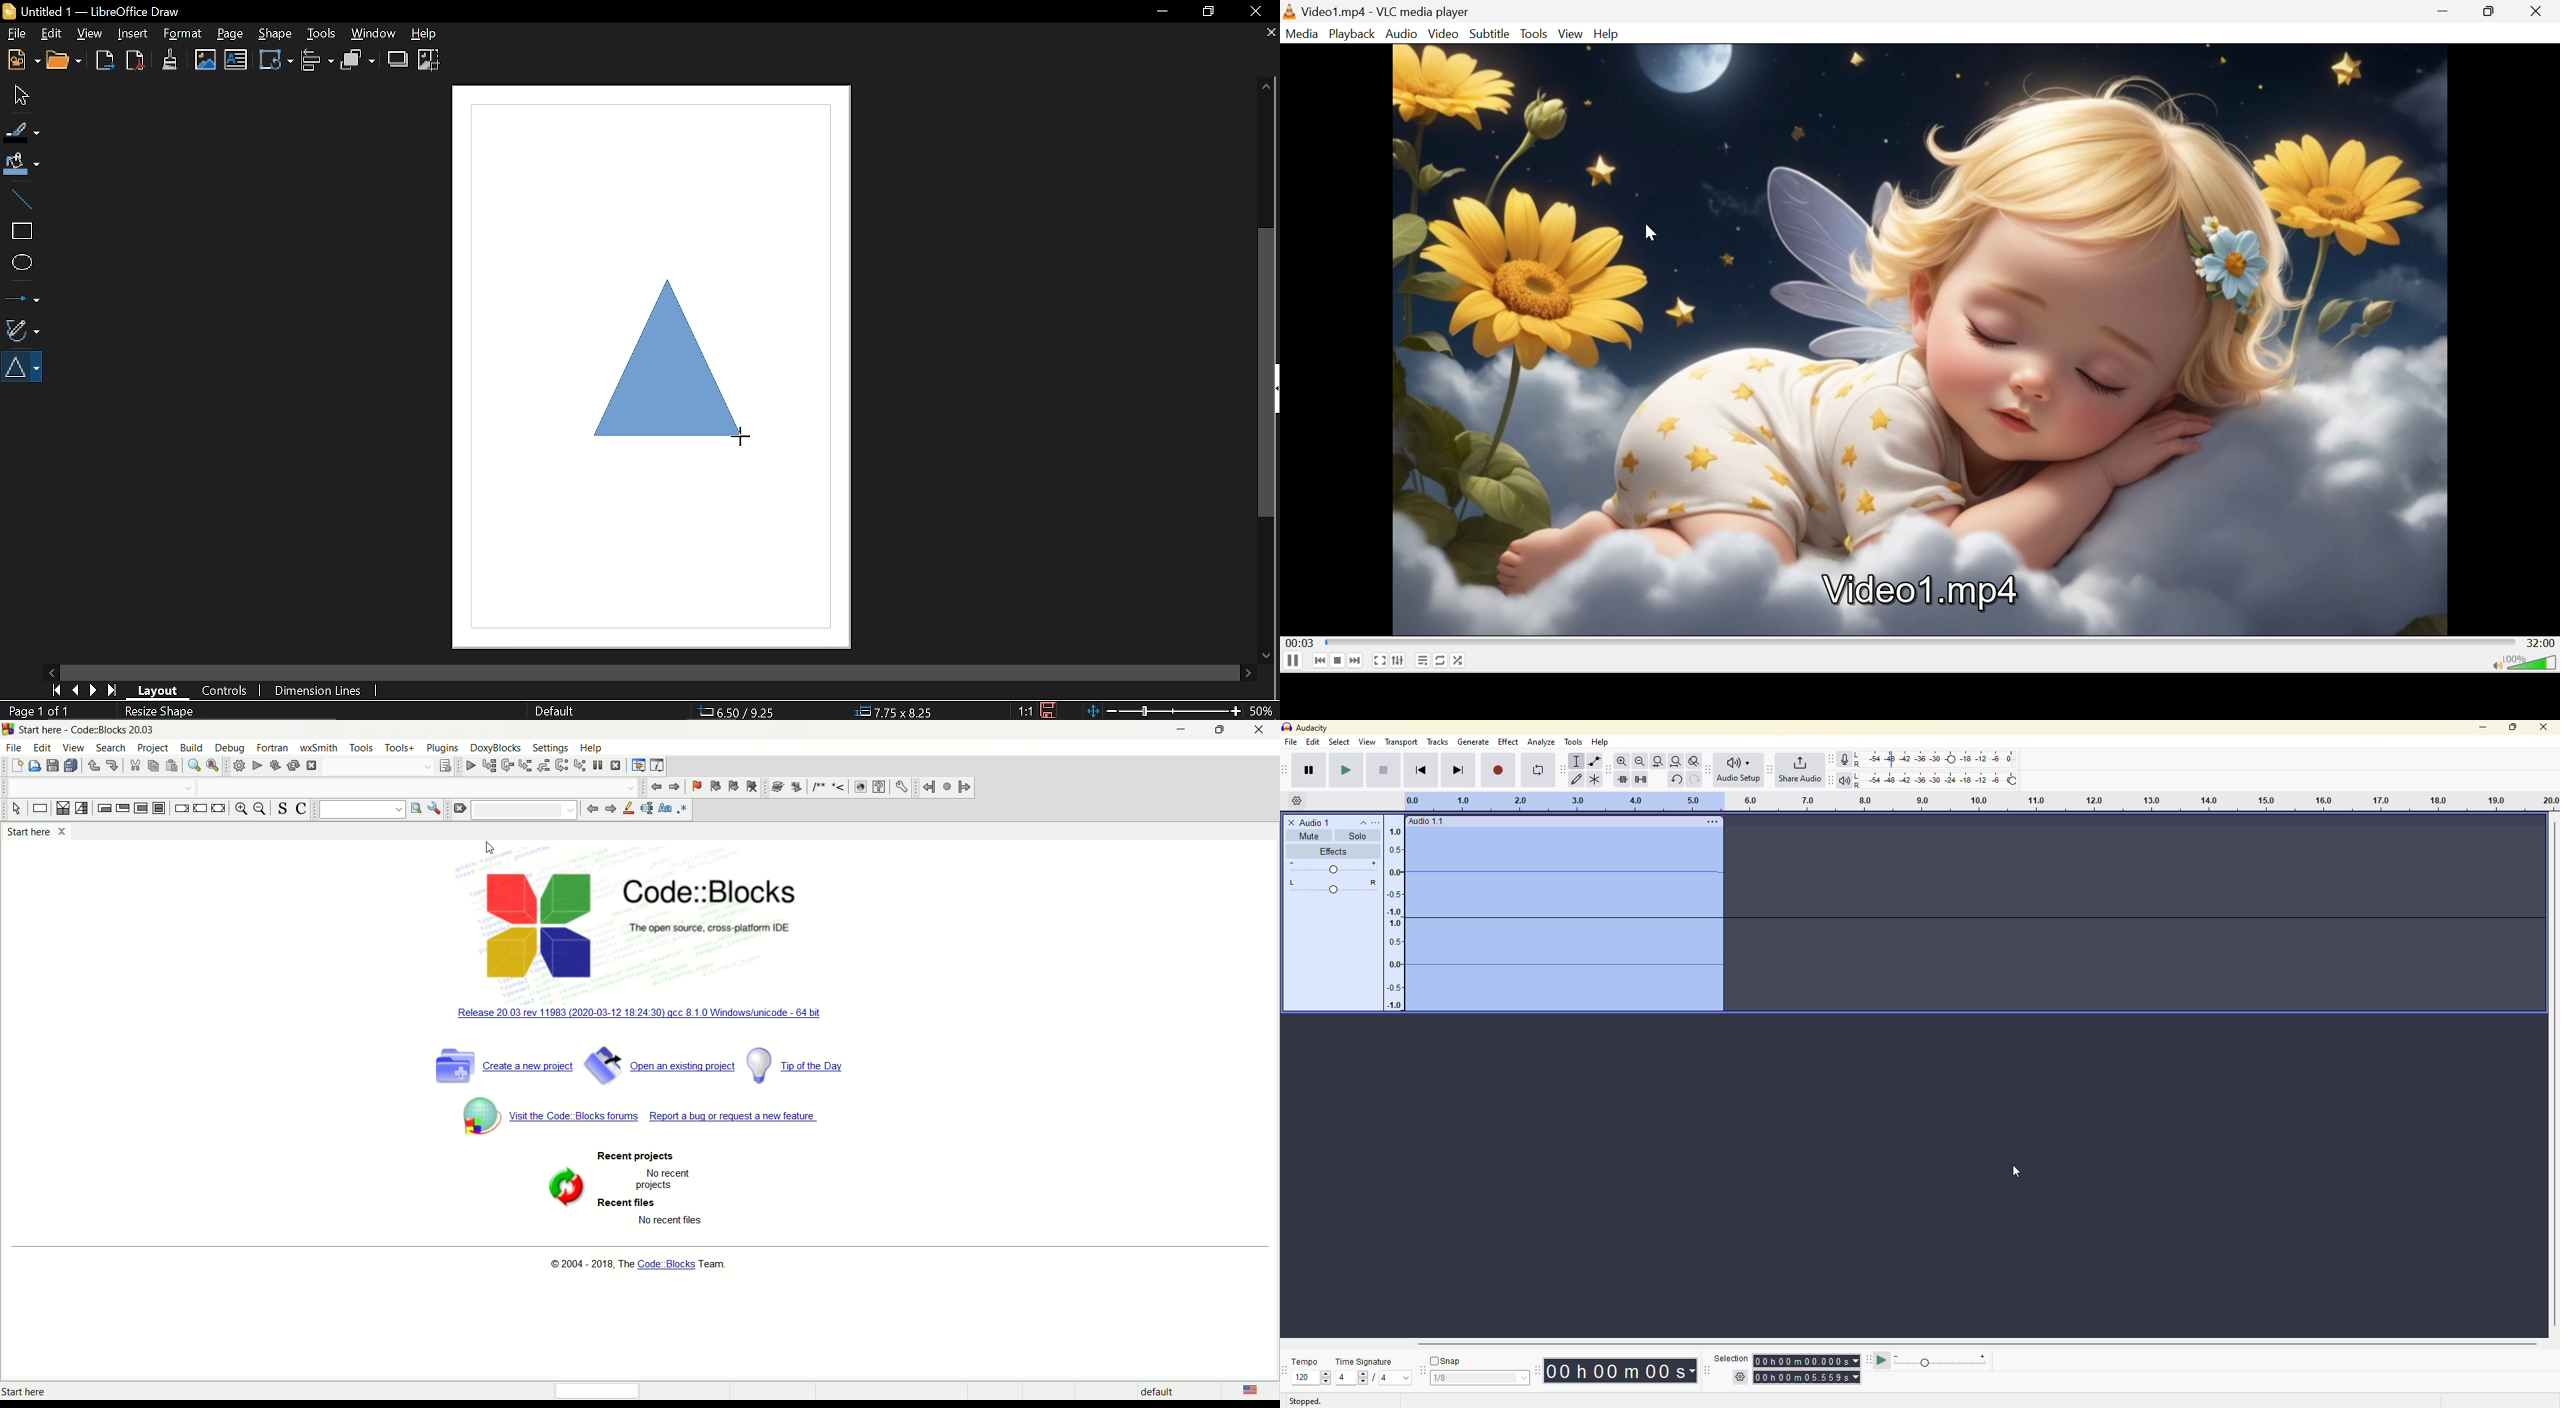 The width and height of the screenshot is (2576, 1428). I want to click on selection, so click(82, 808).